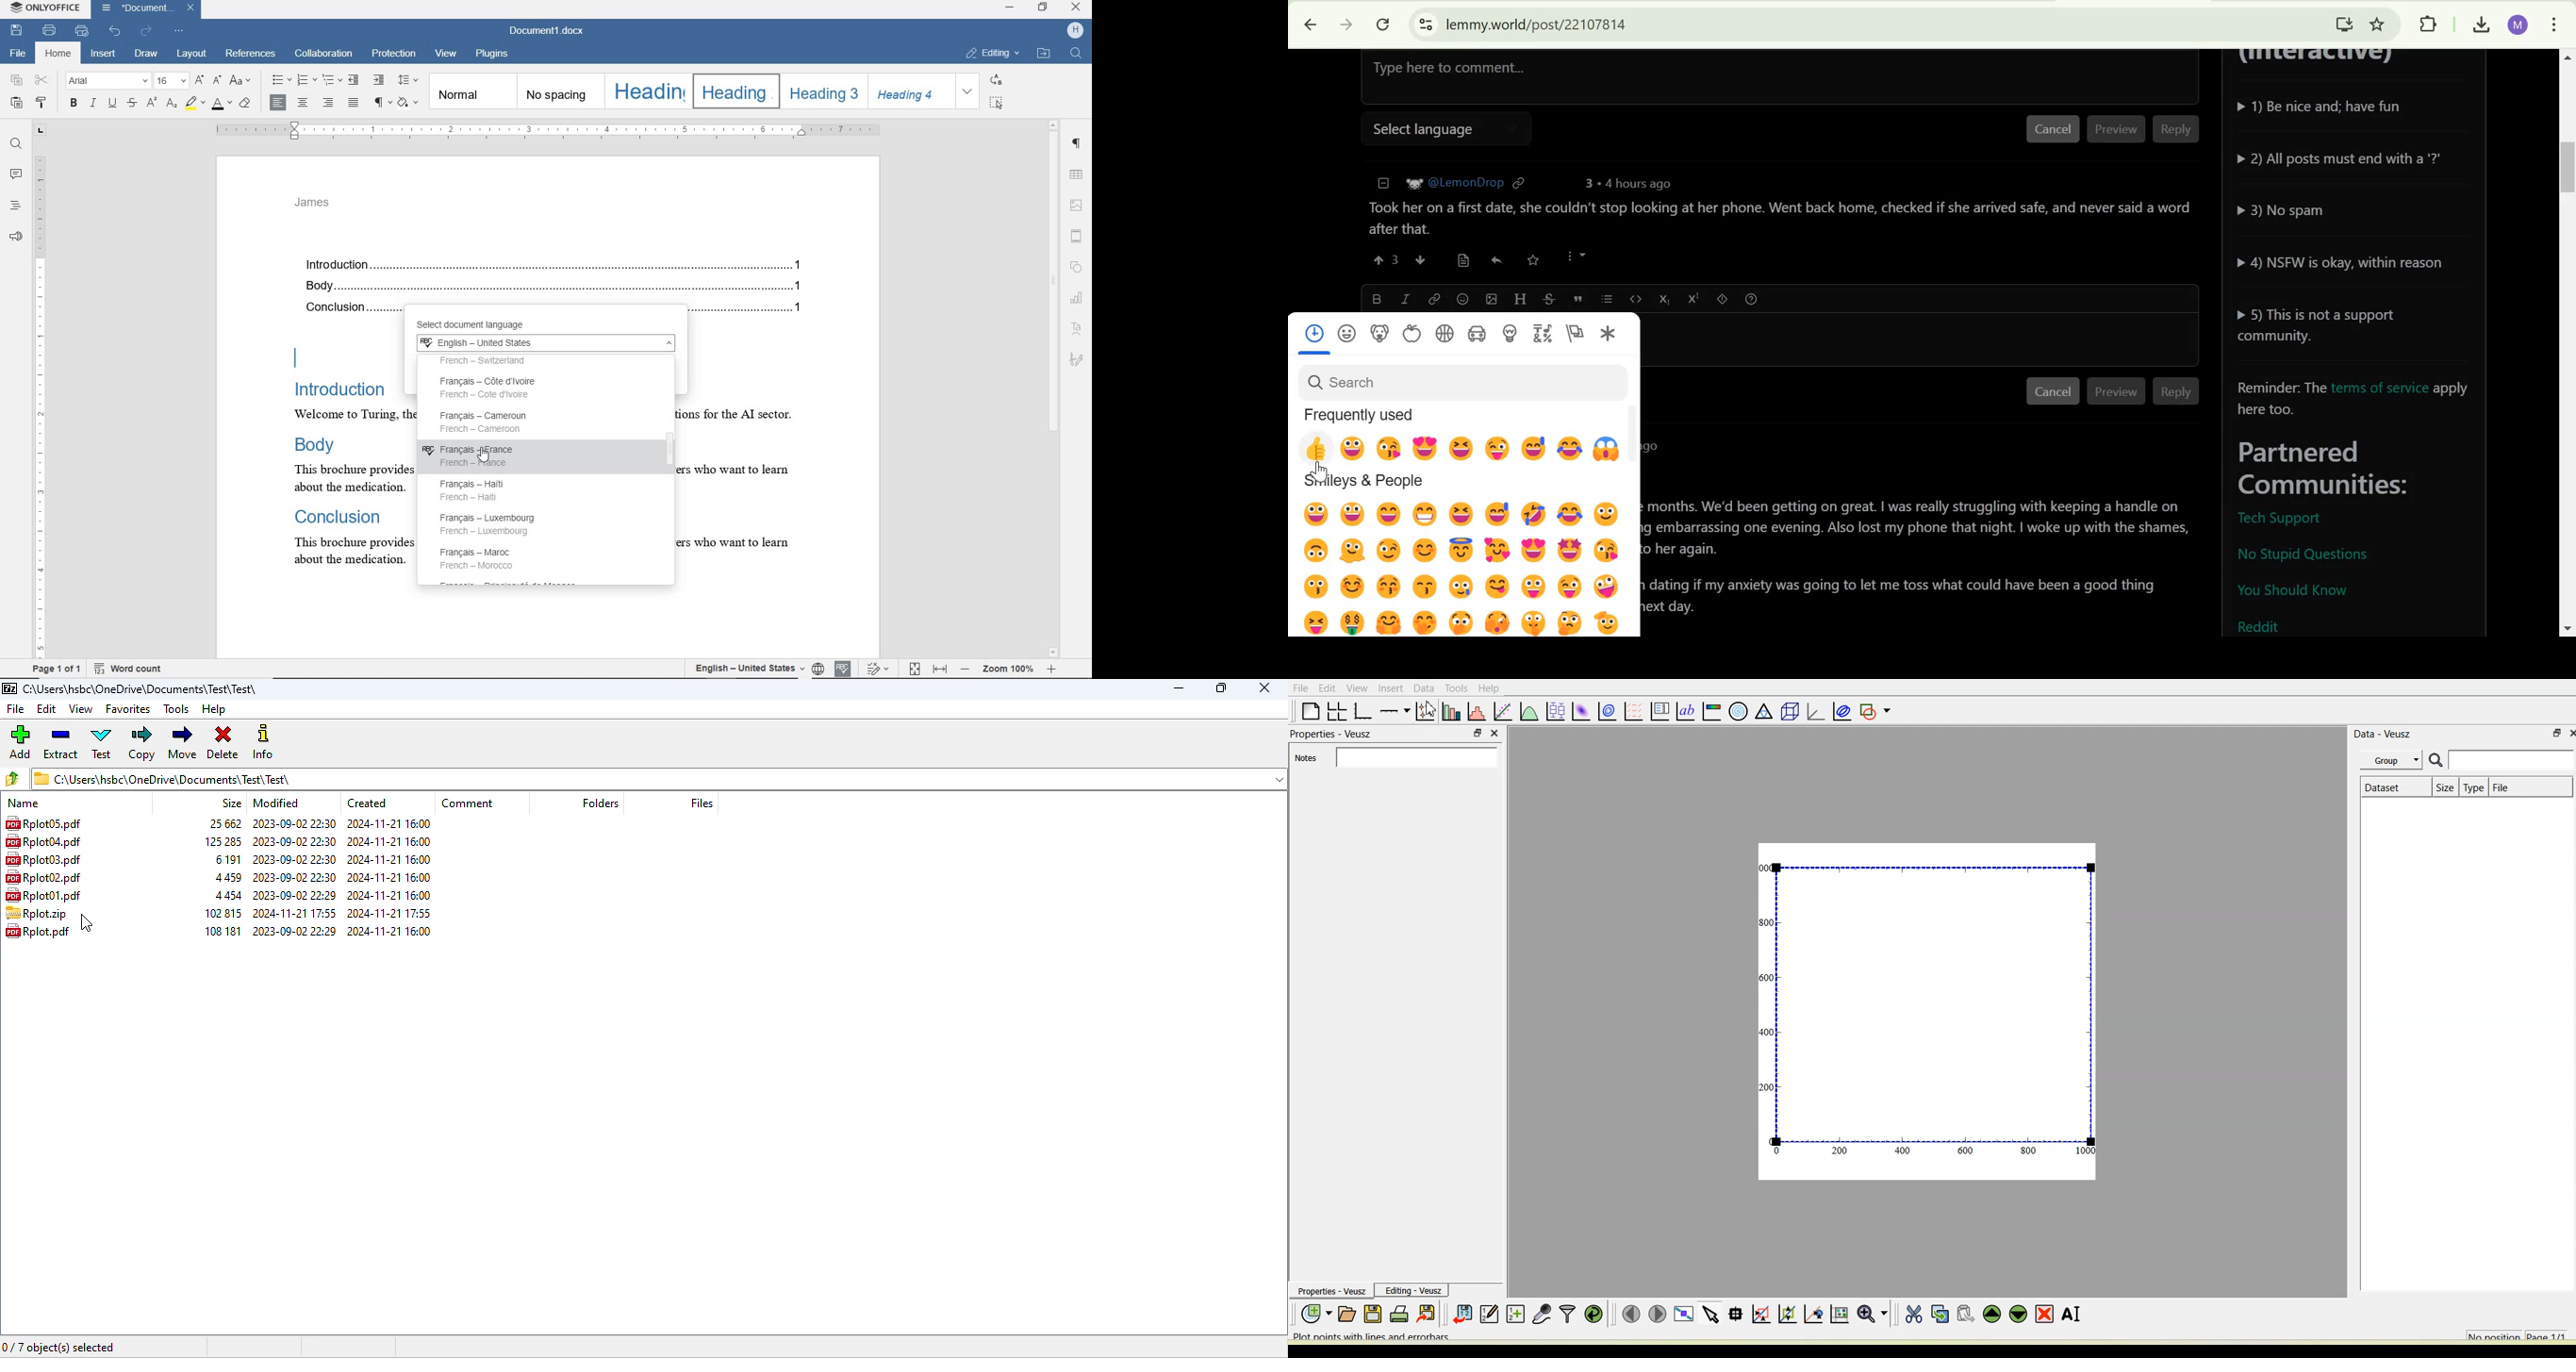 This screenshot has height=1372, width=2576. Describe the element at coordinates (146, 31) in the screenshot. I see `redo` at that location.